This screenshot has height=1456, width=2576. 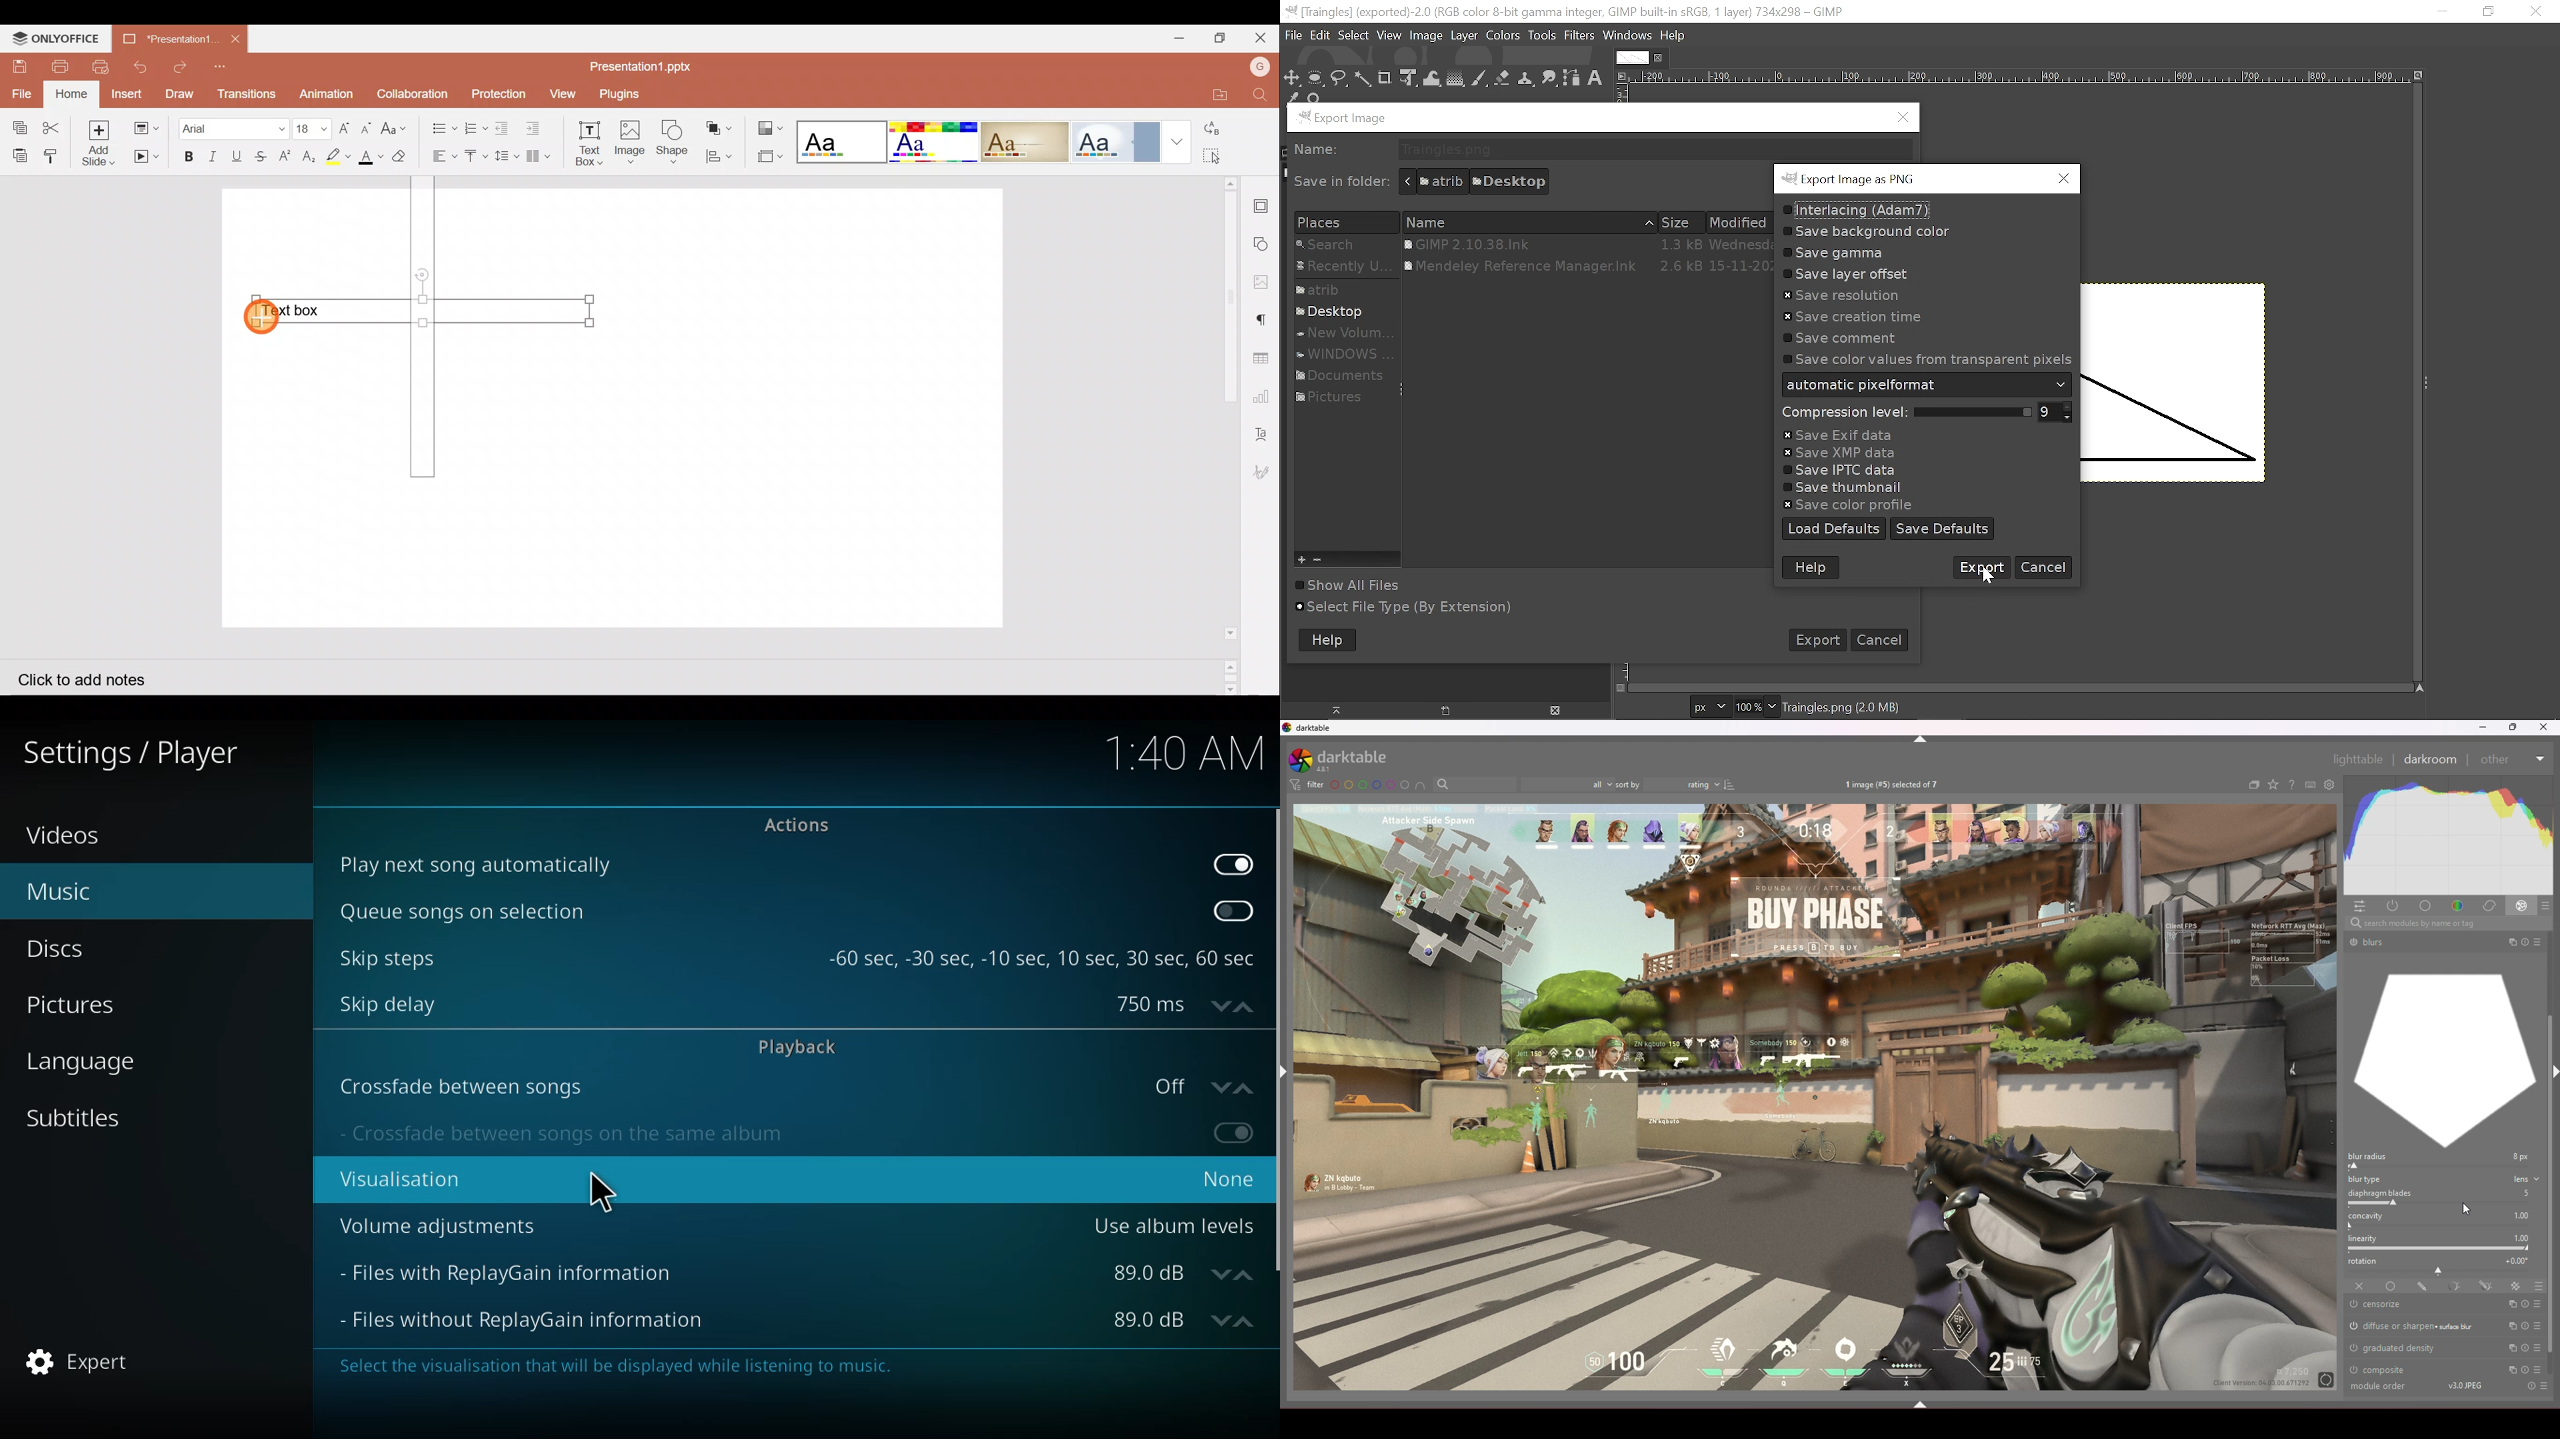 What do you see at coordinates (93, 677) in the screenshot?
I see `Click to add notes` at bounding box center [93, 677].